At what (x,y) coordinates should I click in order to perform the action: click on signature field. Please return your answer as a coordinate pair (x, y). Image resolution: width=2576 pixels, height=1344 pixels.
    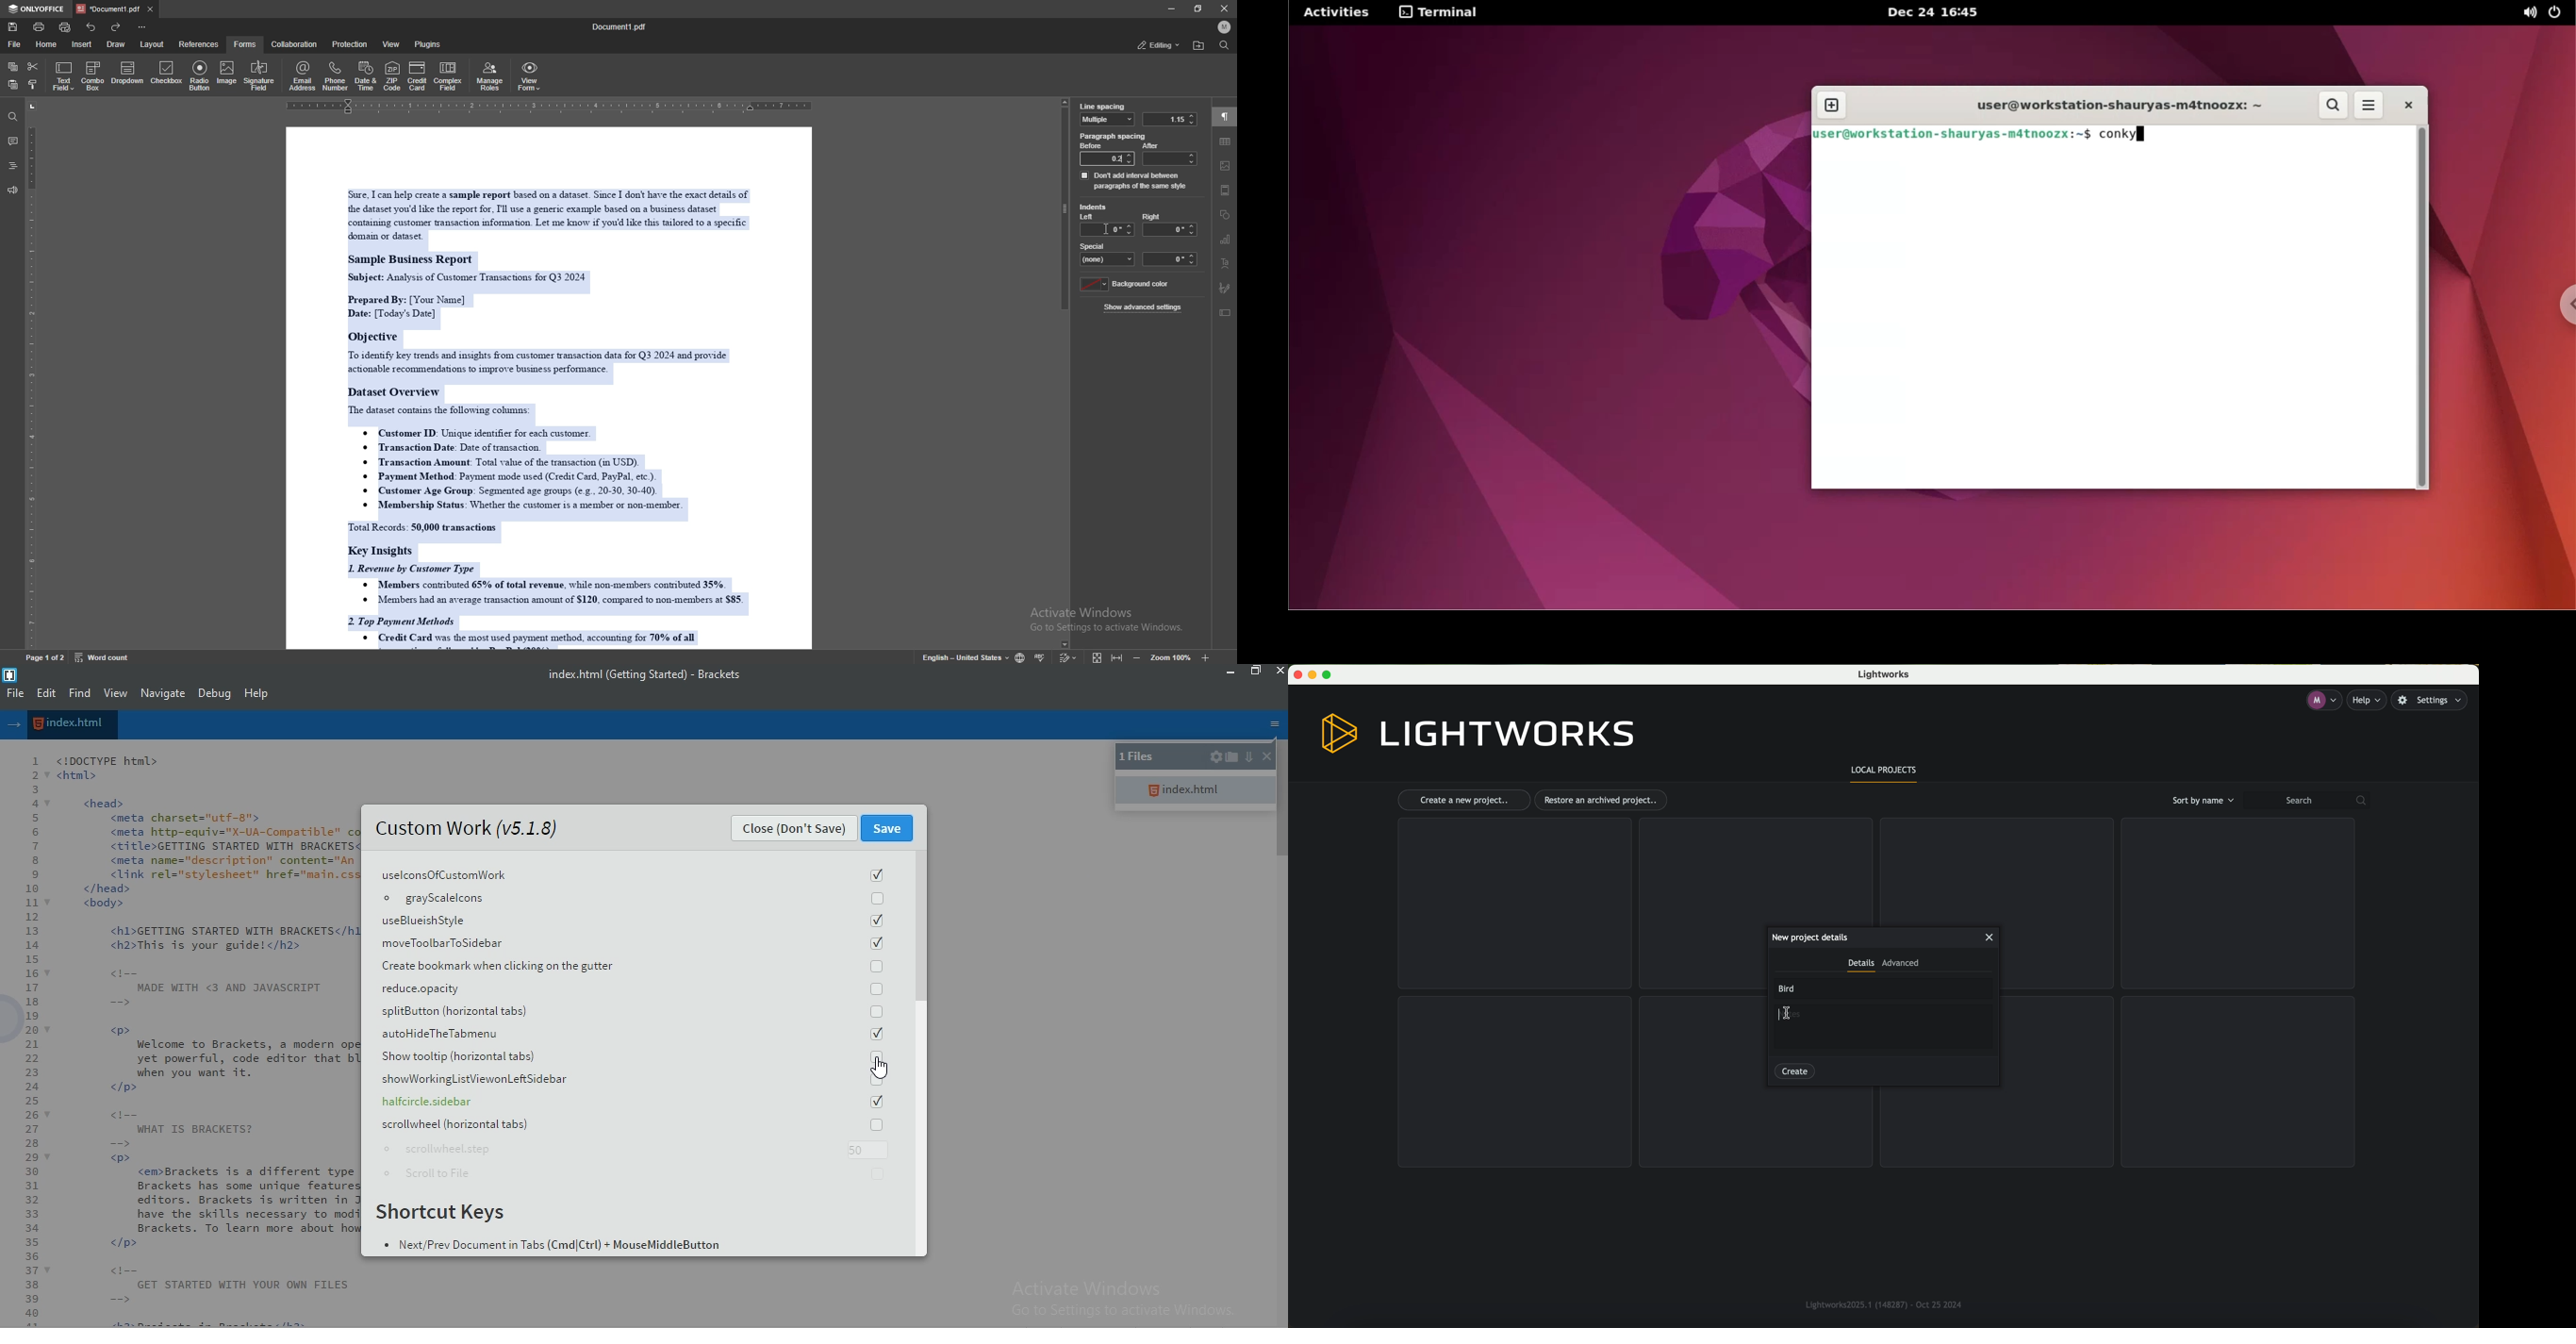
    Looking at the image, I should click on (1226, 288).